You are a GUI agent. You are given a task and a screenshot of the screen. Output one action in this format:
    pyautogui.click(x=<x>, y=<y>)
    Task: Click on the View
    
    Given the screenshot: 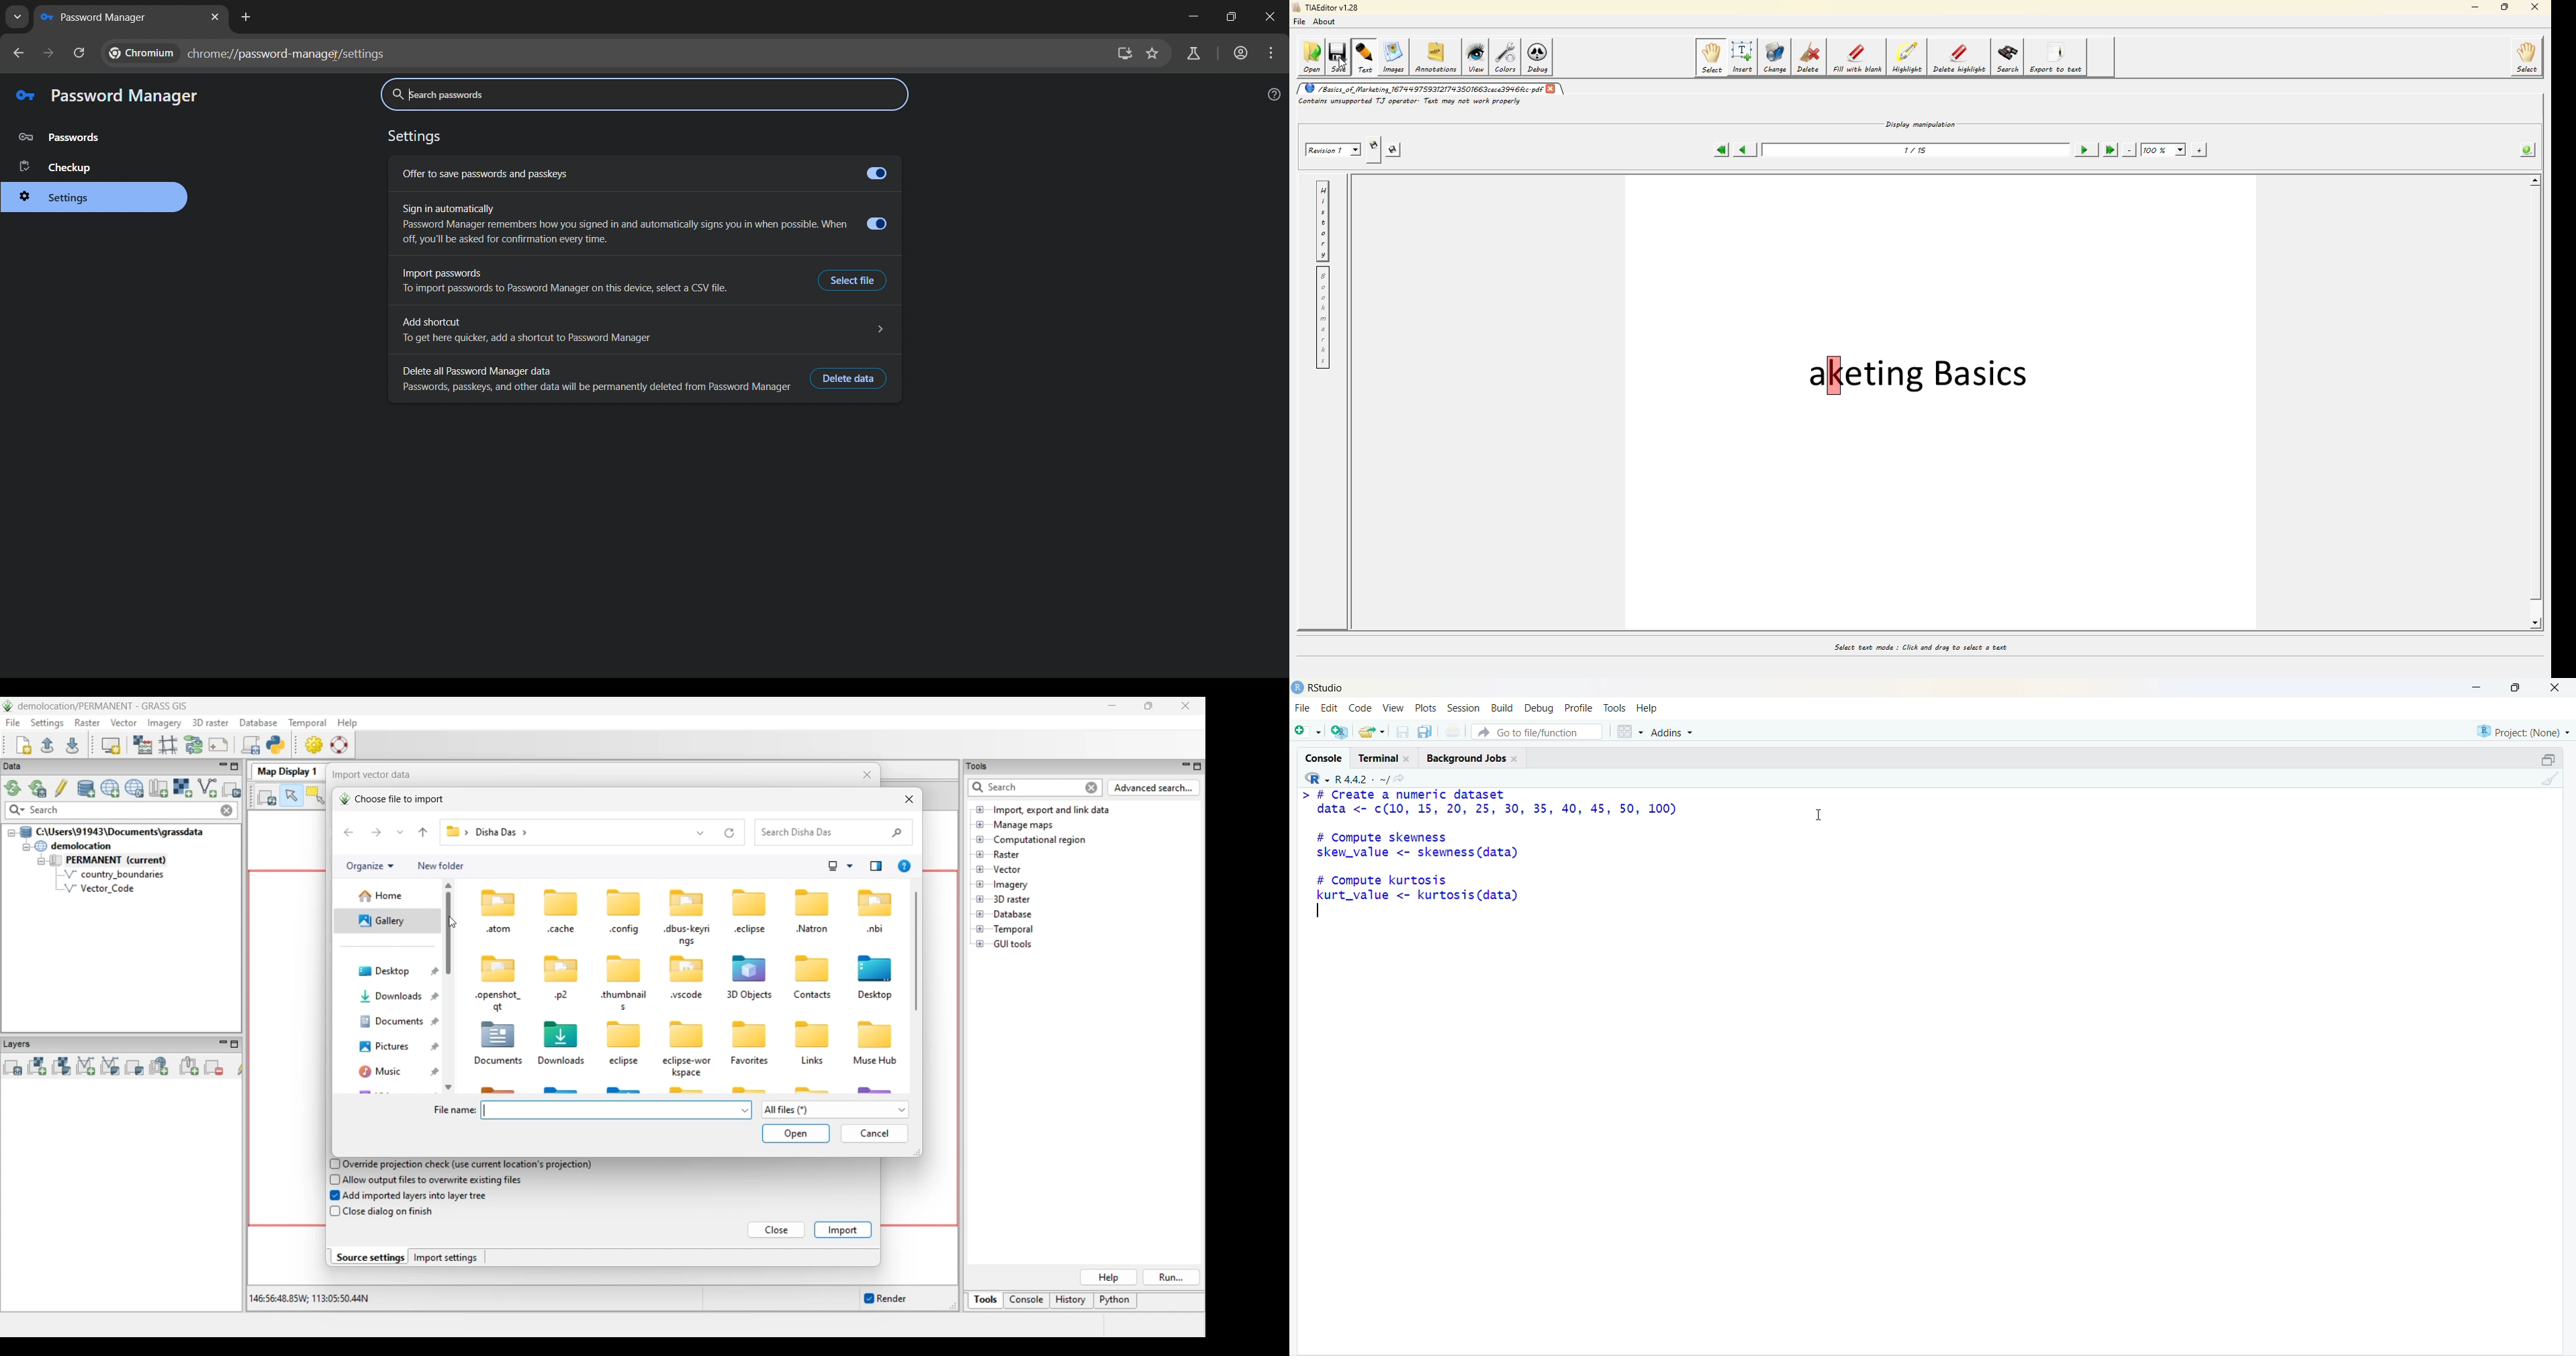 What is the action you would take?
    pyautogui.click(x=1392, y=709)
    